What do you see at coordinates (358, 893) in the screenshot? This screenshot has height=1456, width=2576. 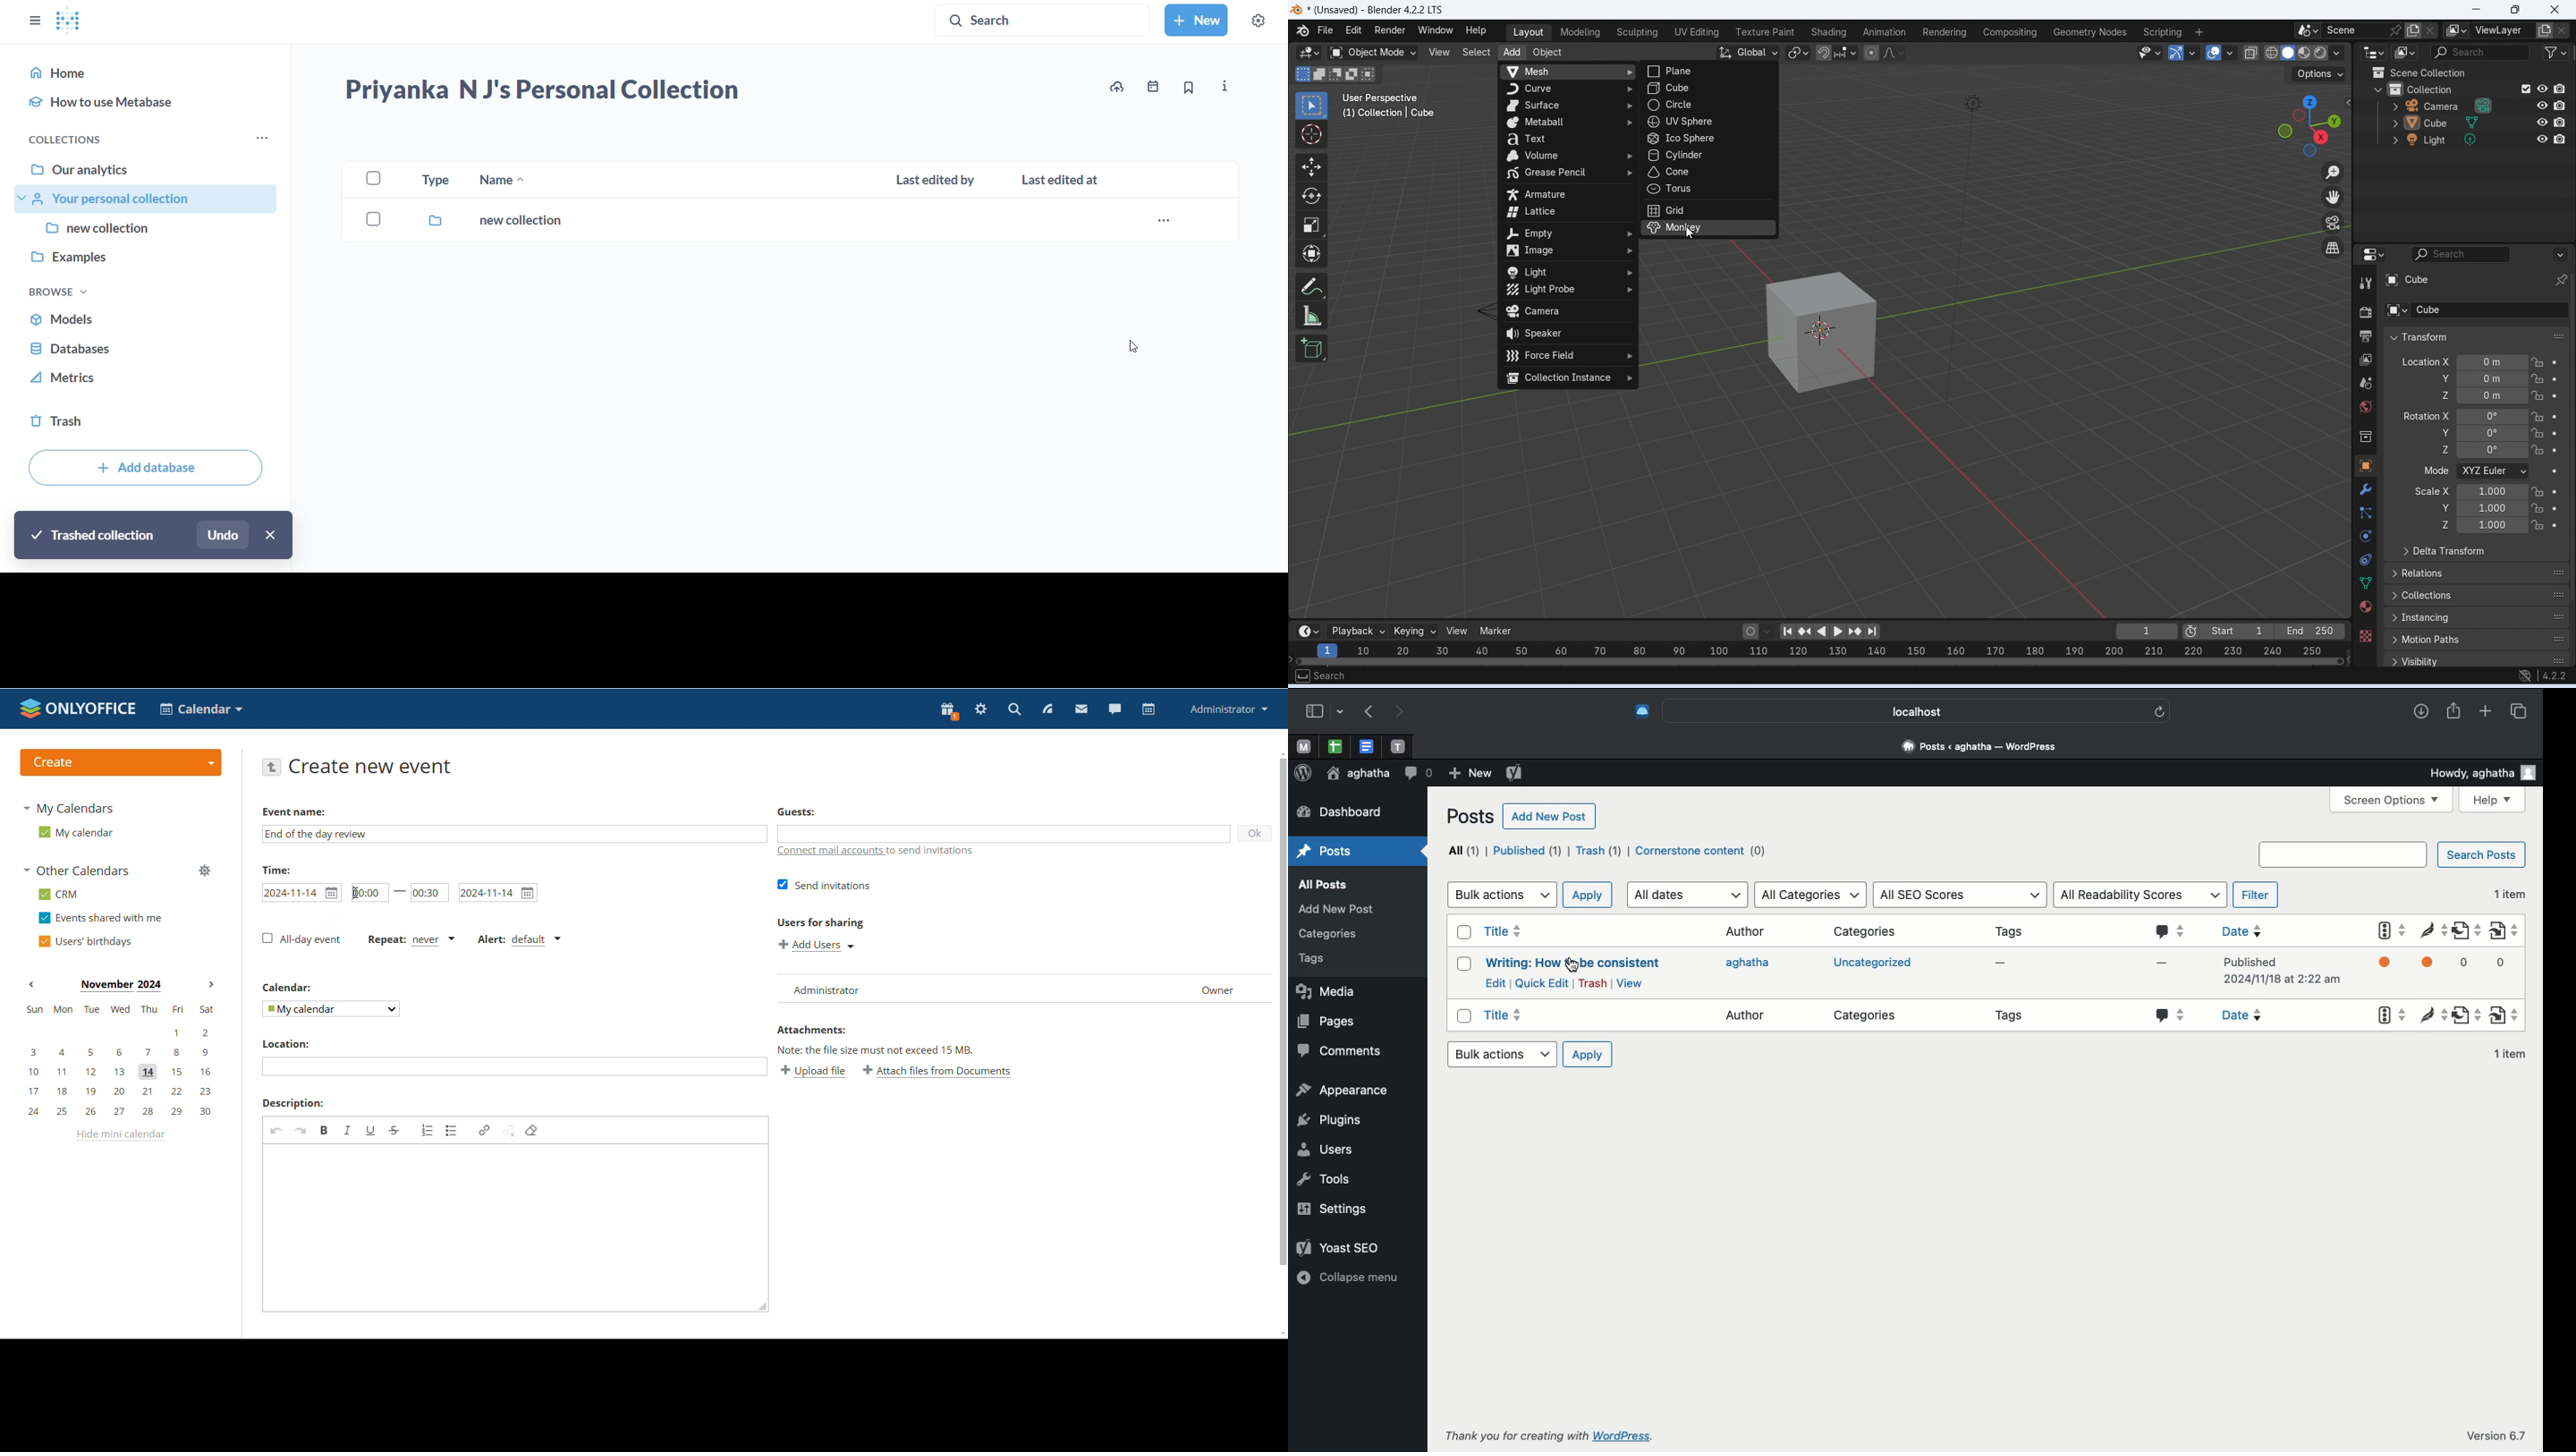 I see `cursor` at bounding box center [358, 893].